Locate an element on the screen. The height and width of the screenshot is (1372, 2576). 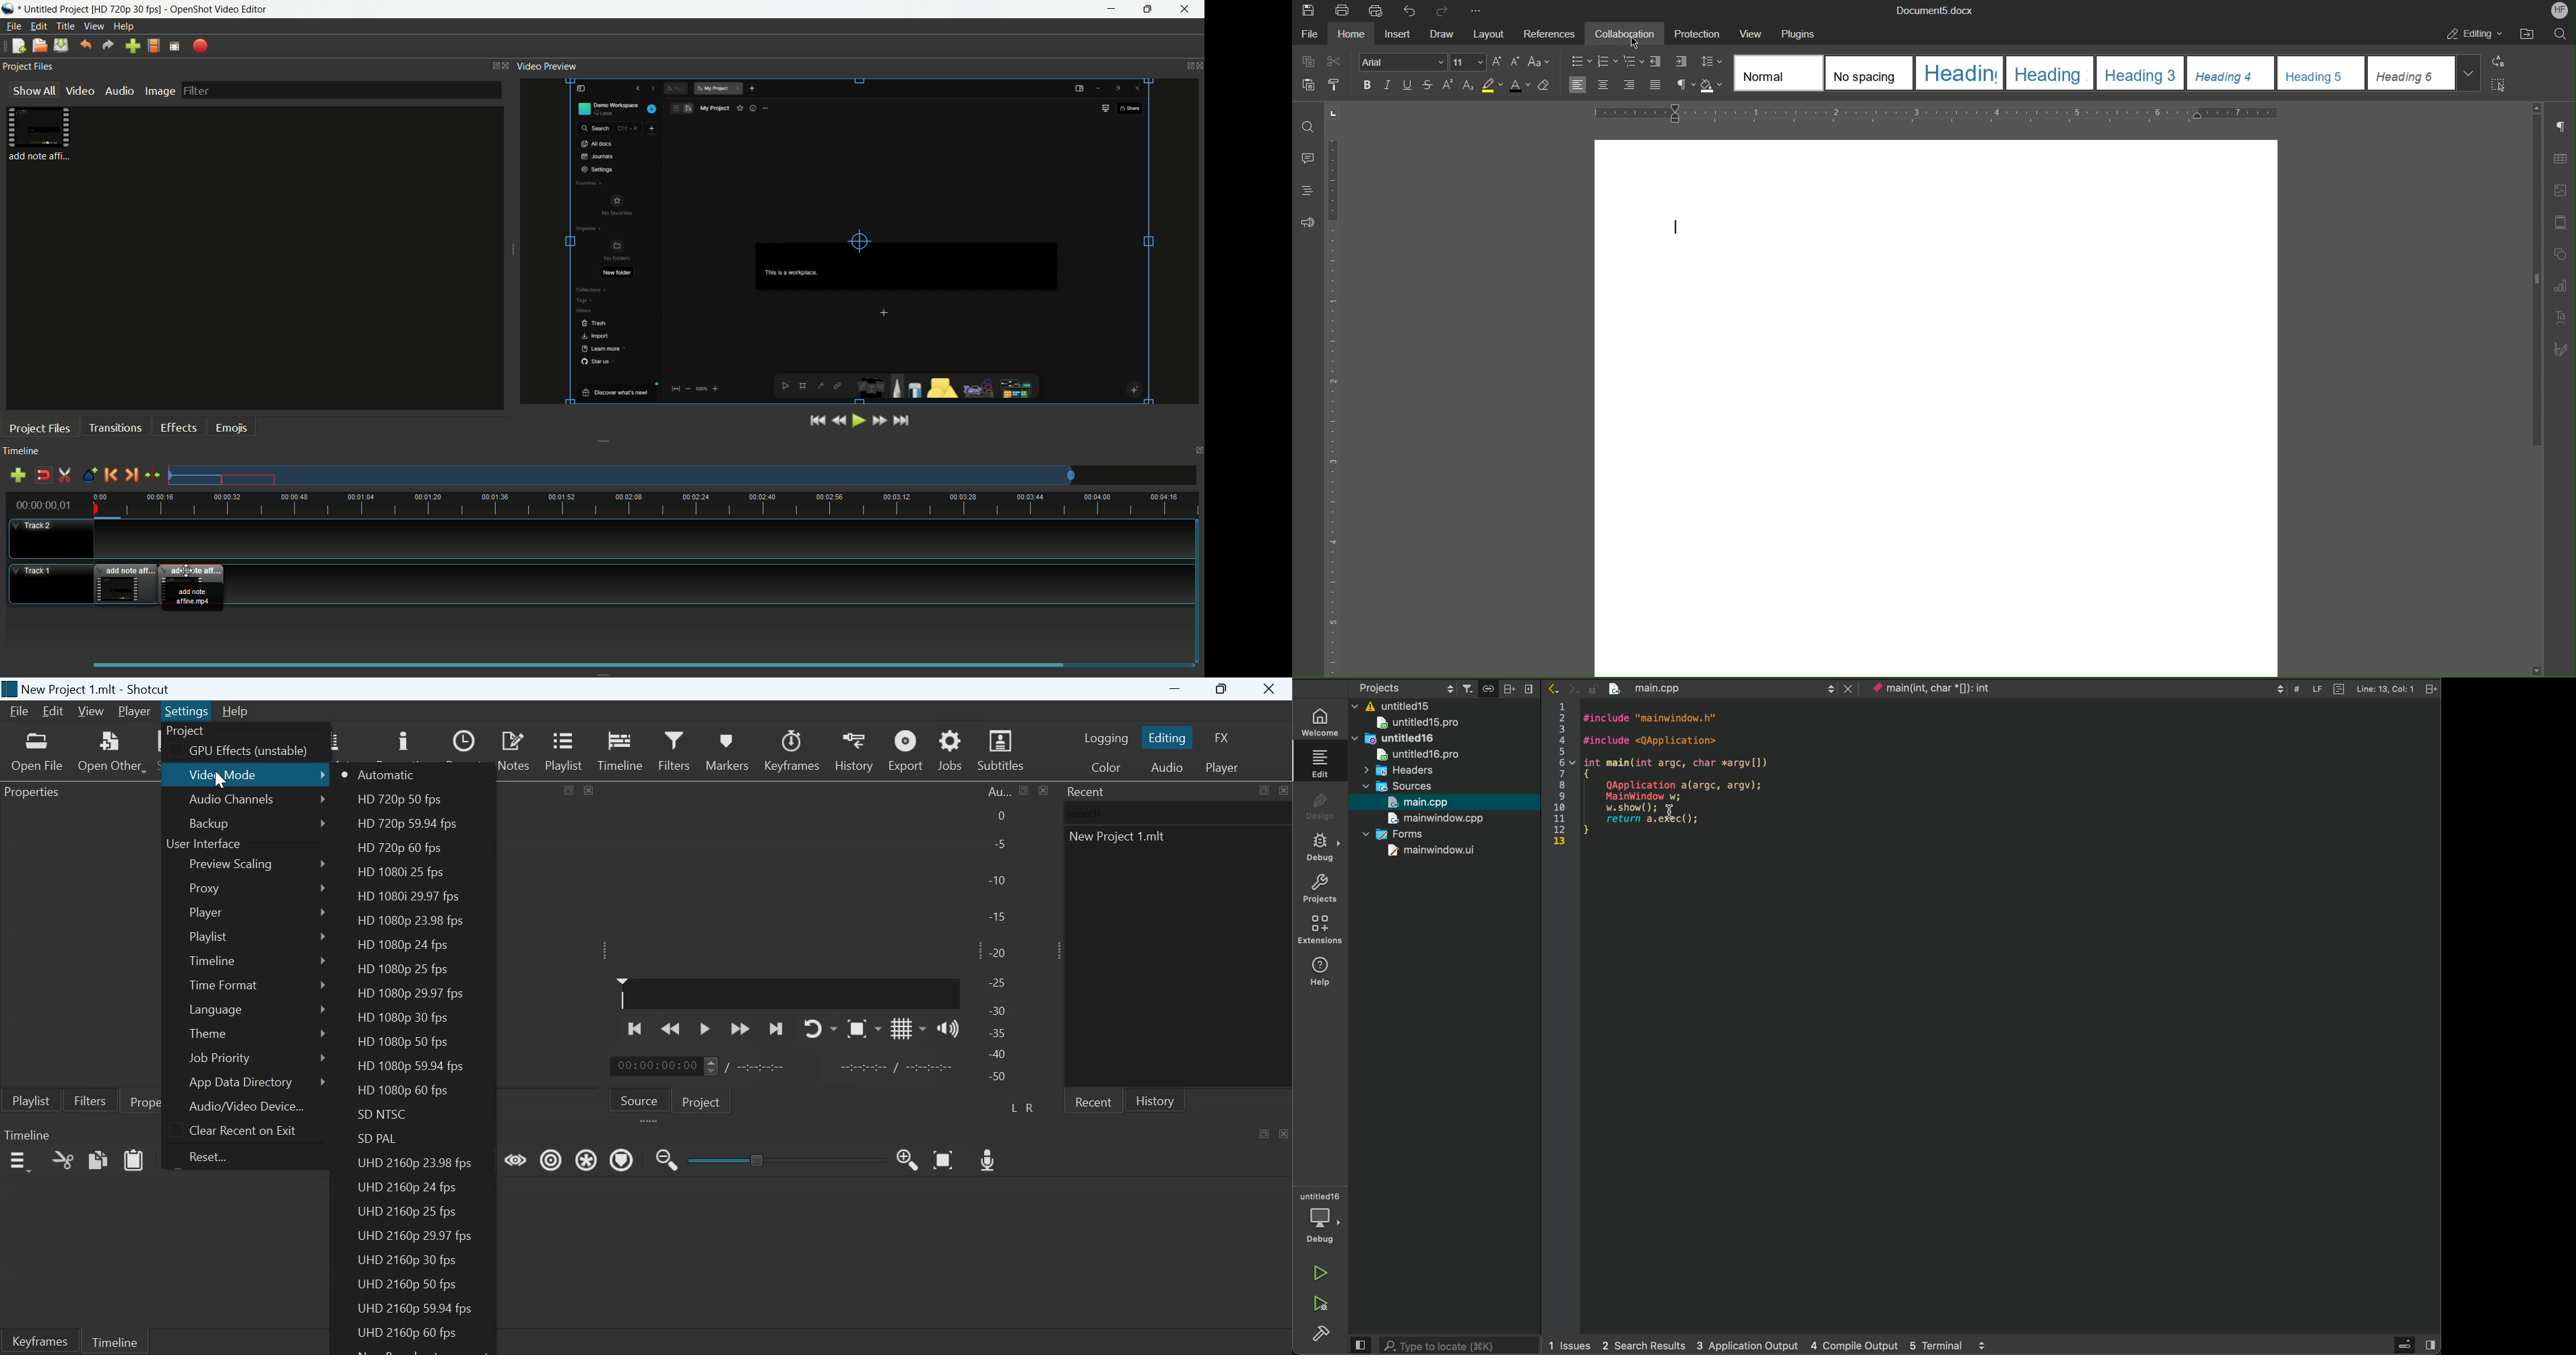
run is located at coordinates (1316, 1275).